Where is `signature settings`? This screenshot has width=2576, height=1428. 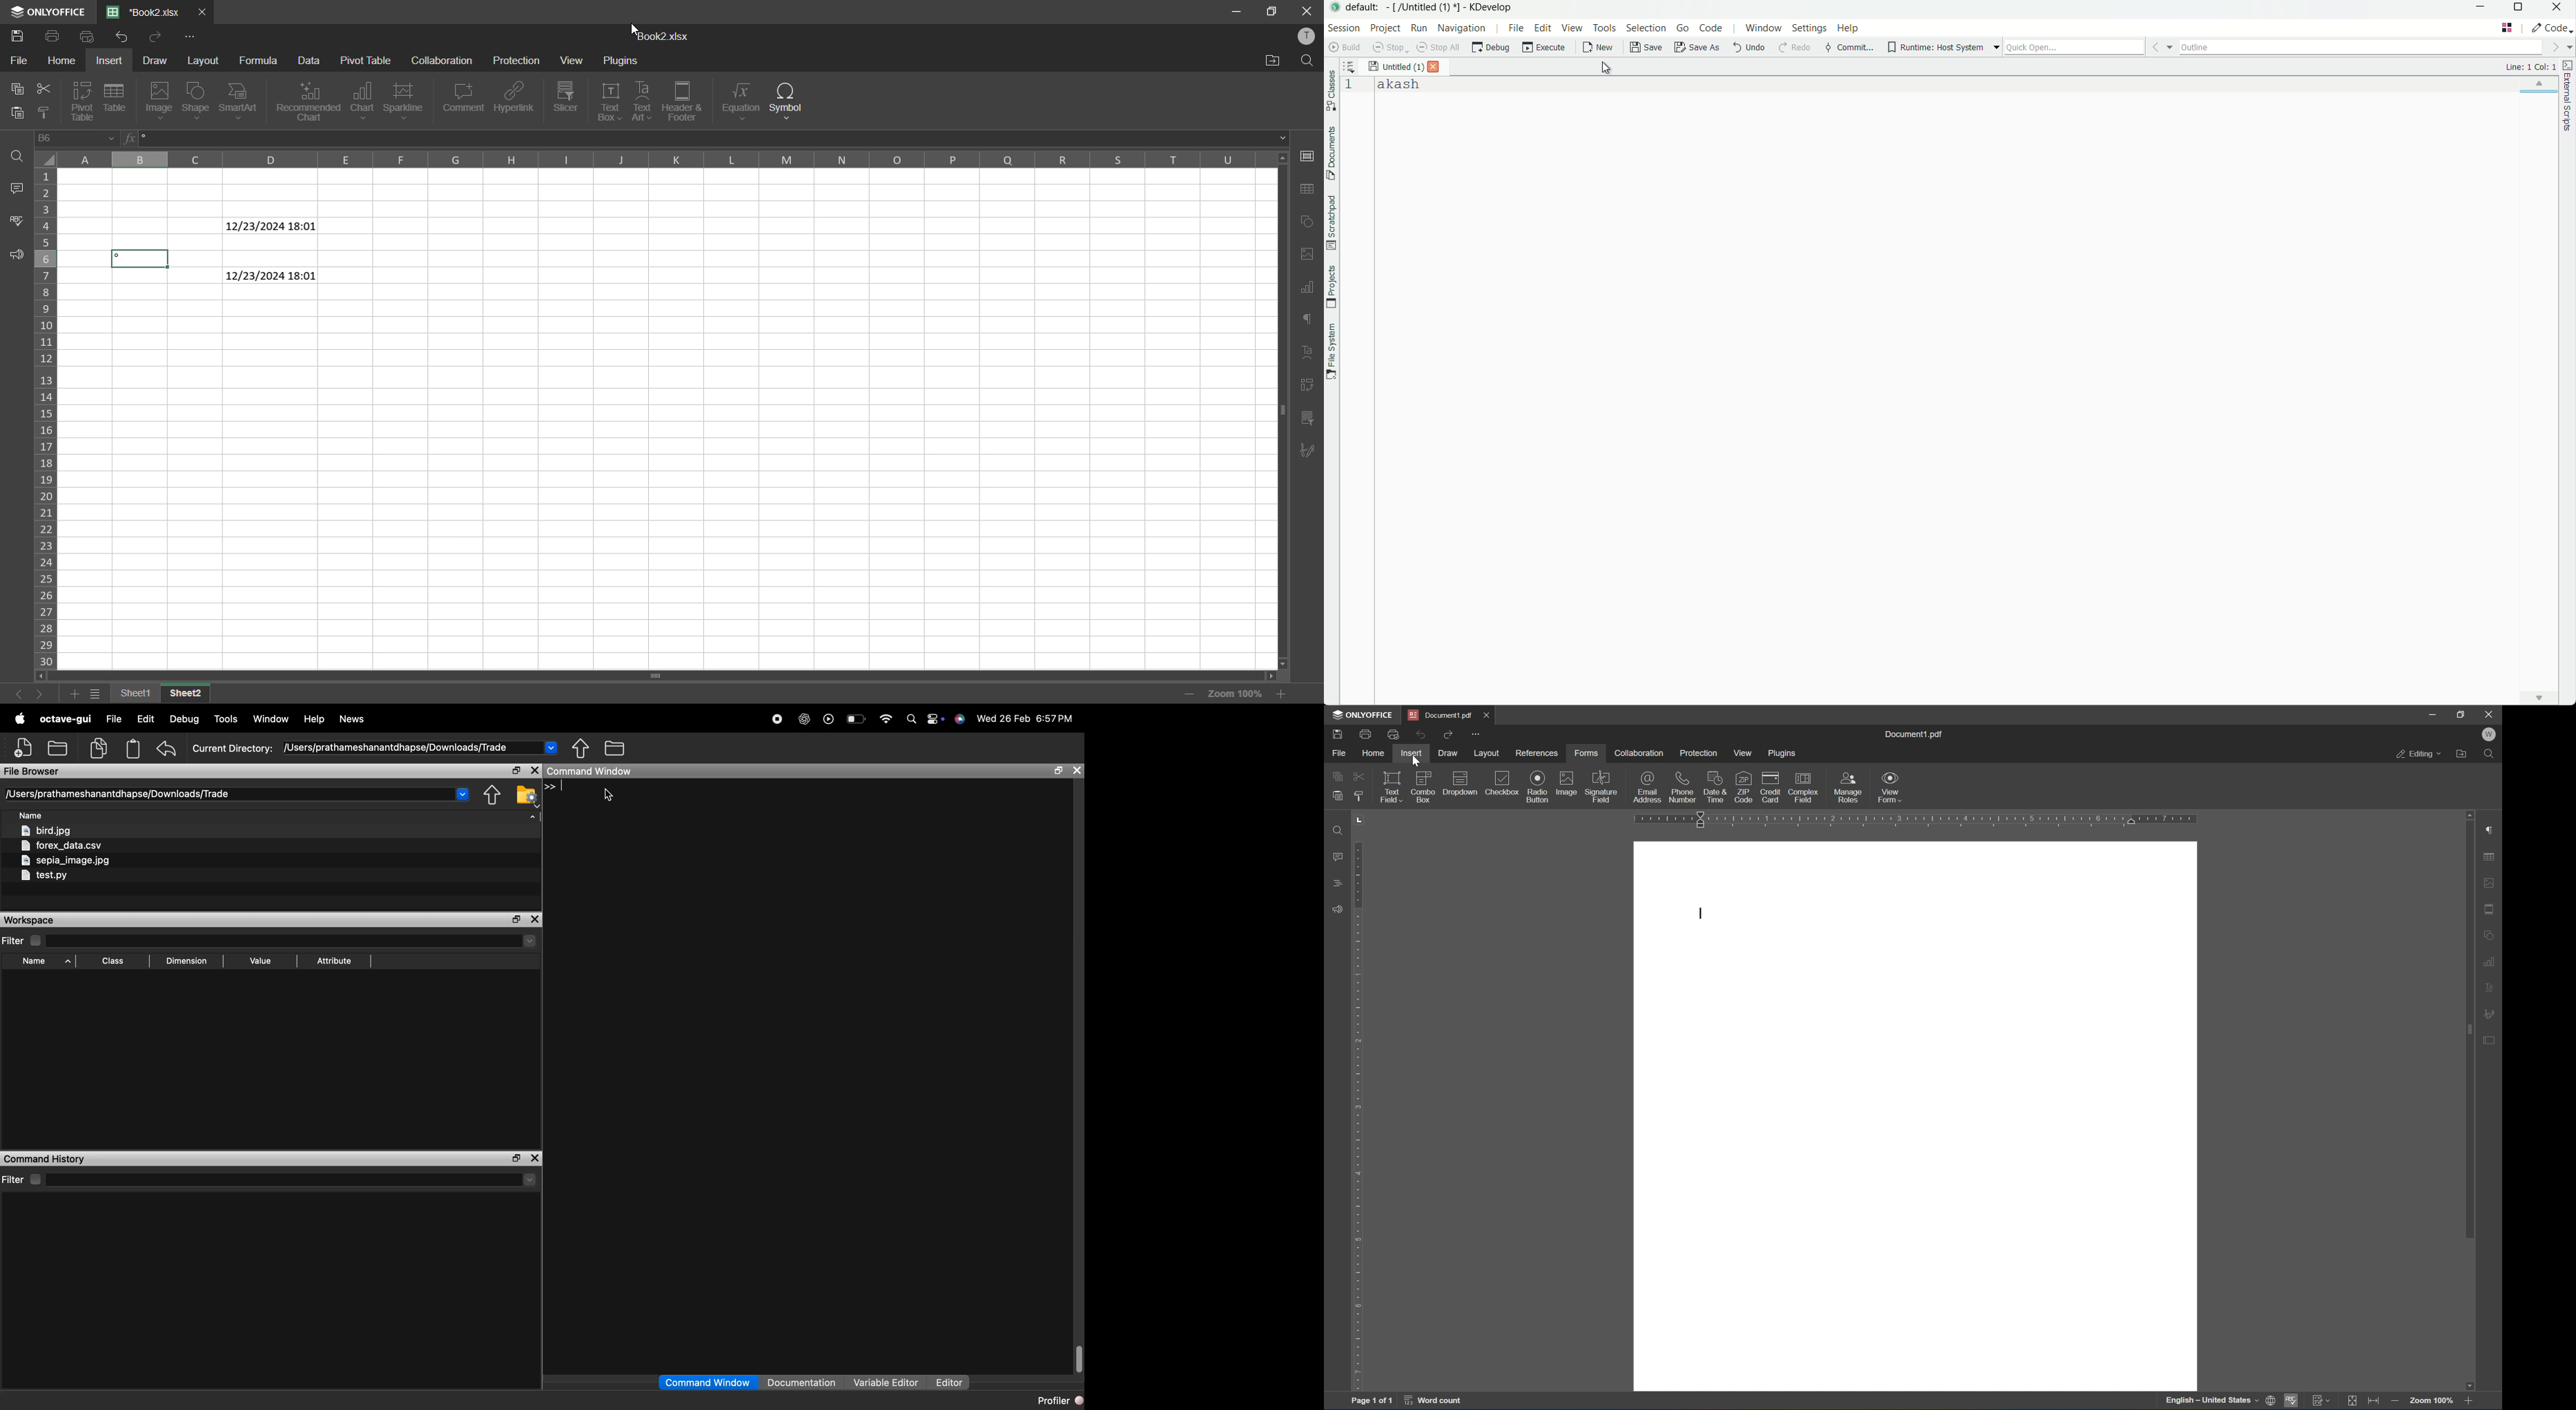 signature settings is located at coordinates (2492, 1014).